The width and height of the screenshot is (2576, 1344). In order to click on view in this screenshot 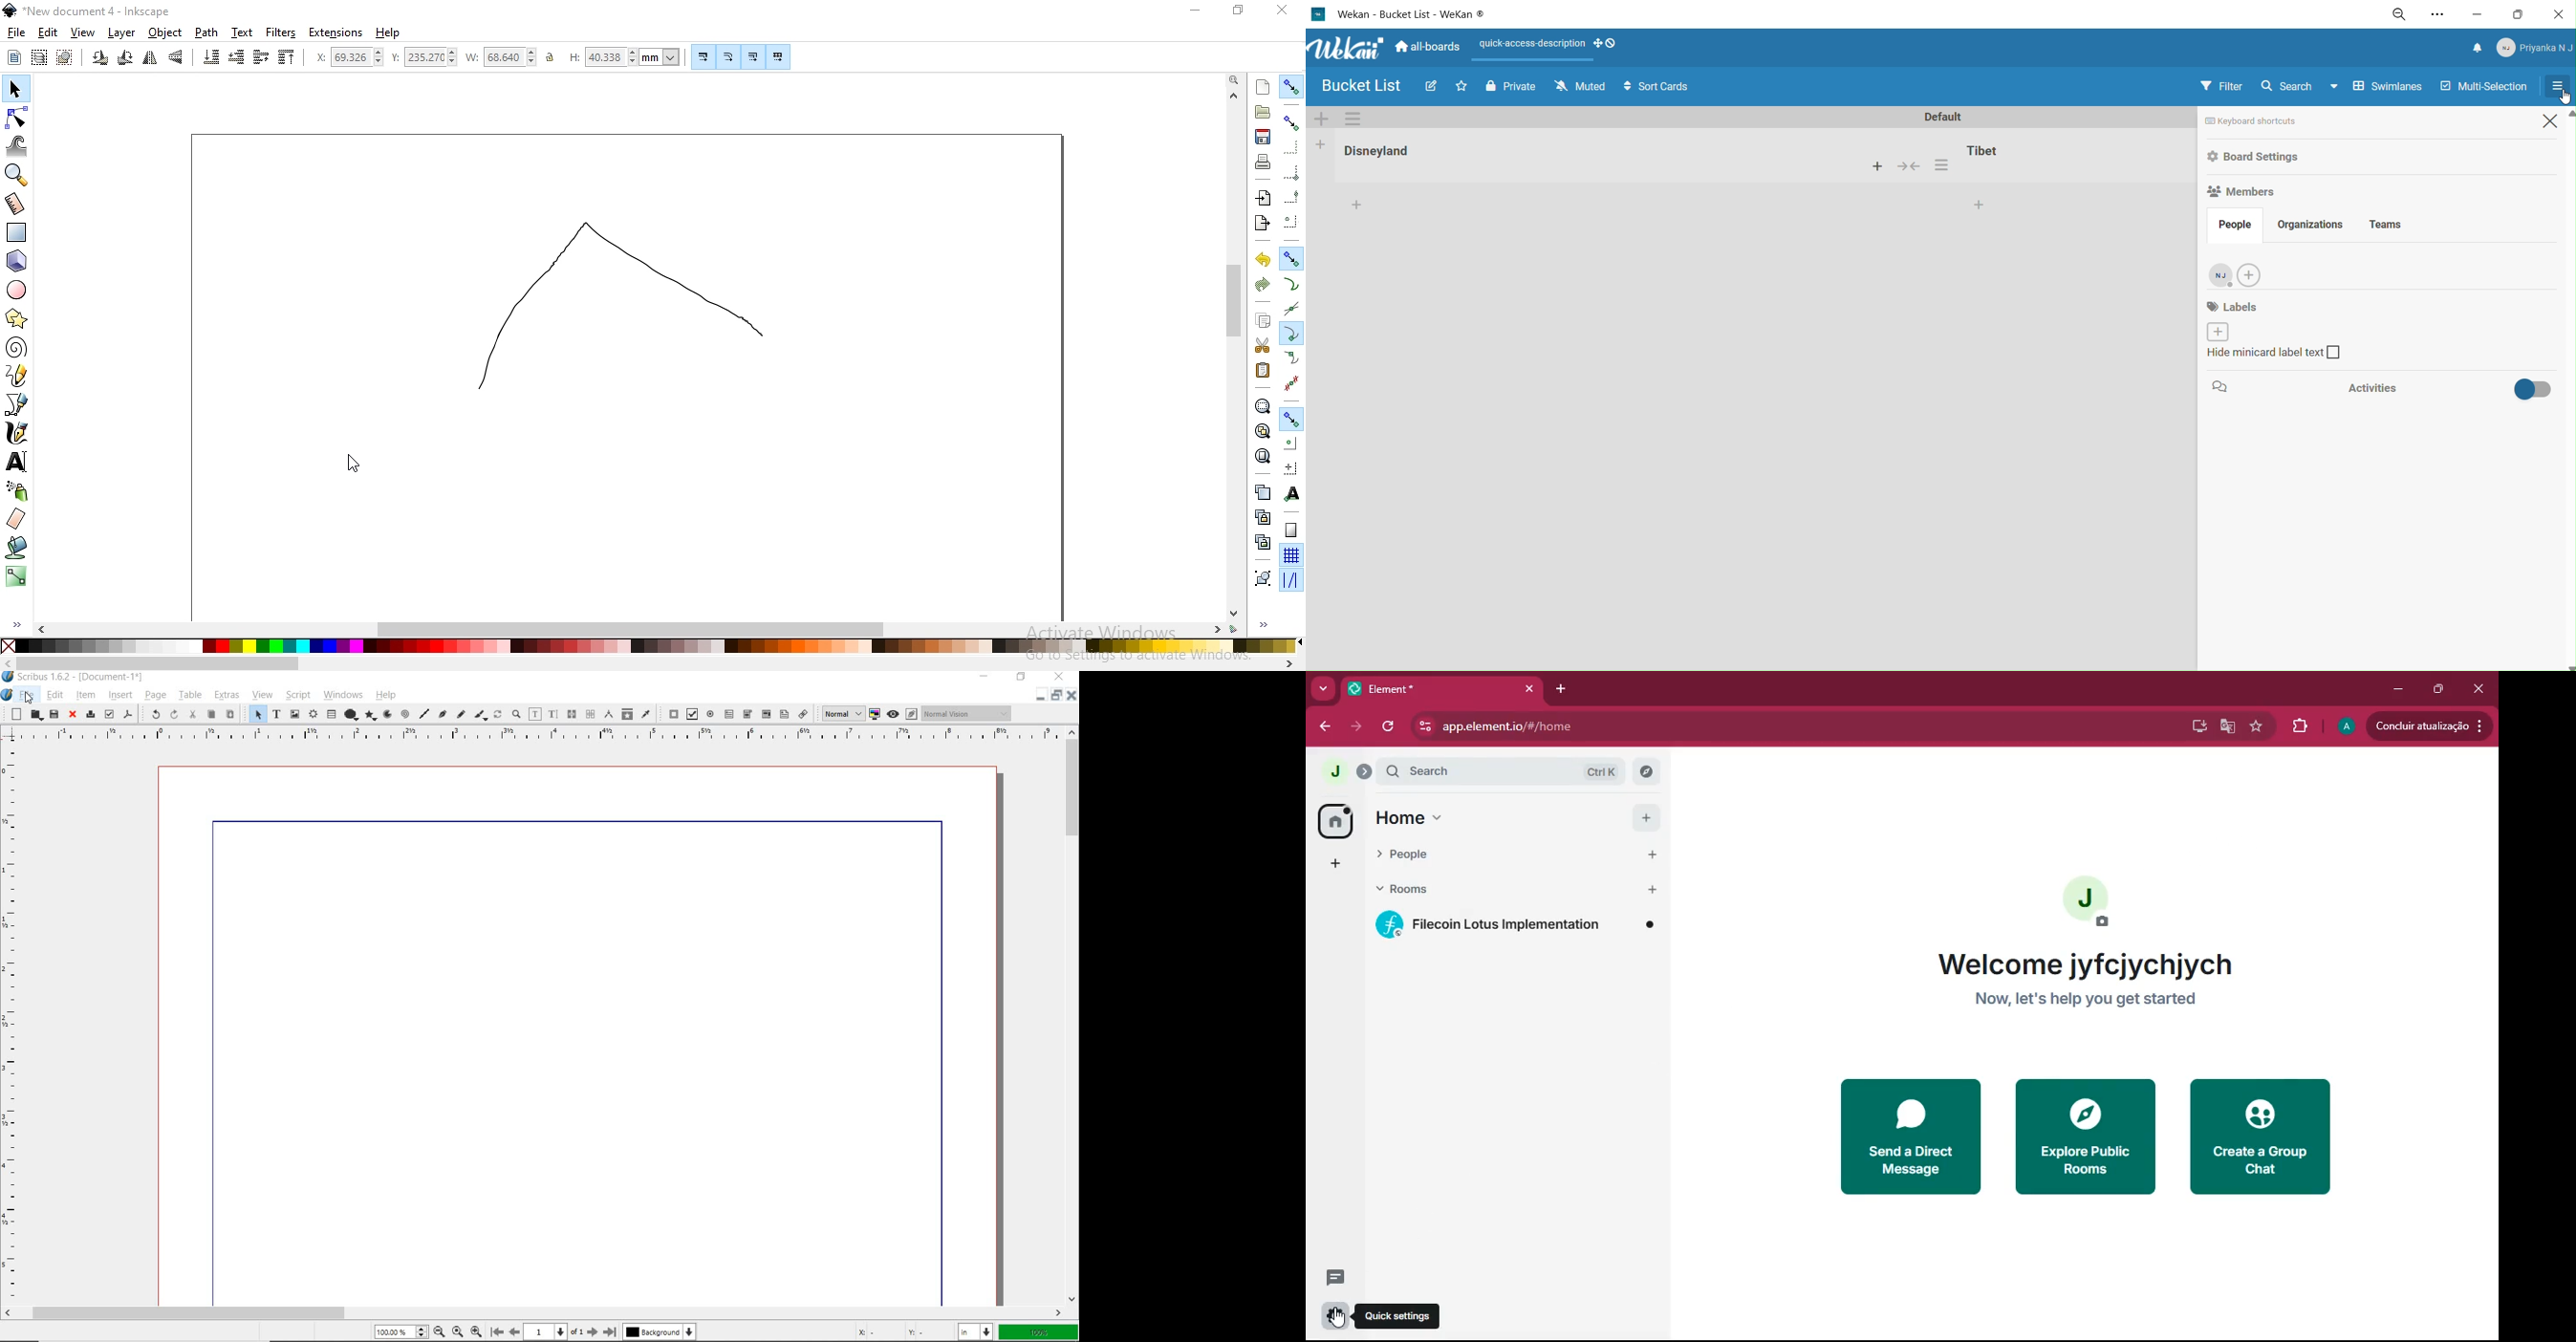, I will do `click(262, 695)`.